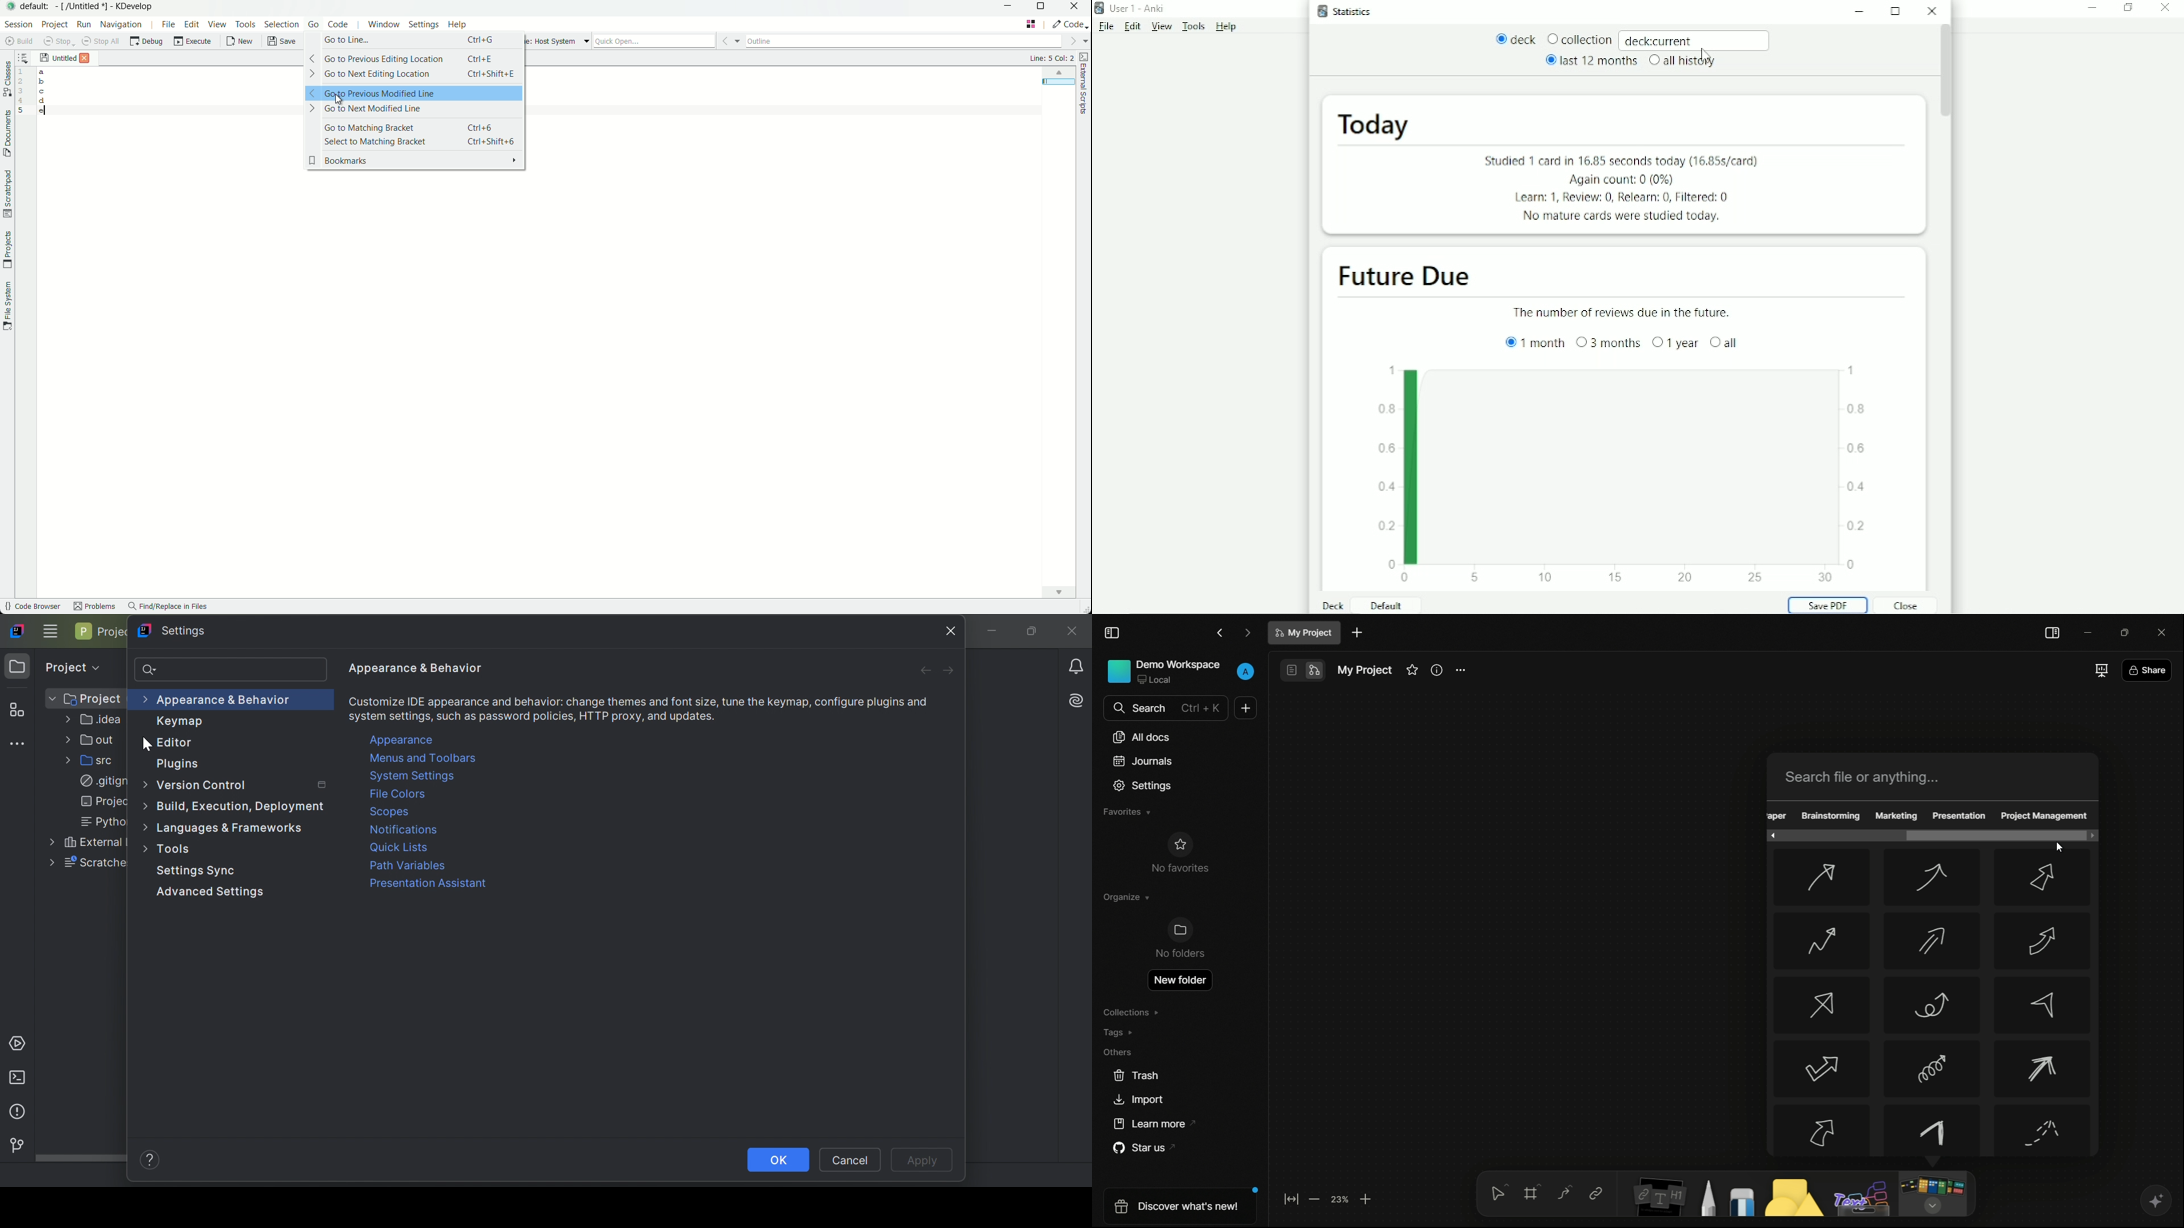  I want to click on tools, so click(246, 26).